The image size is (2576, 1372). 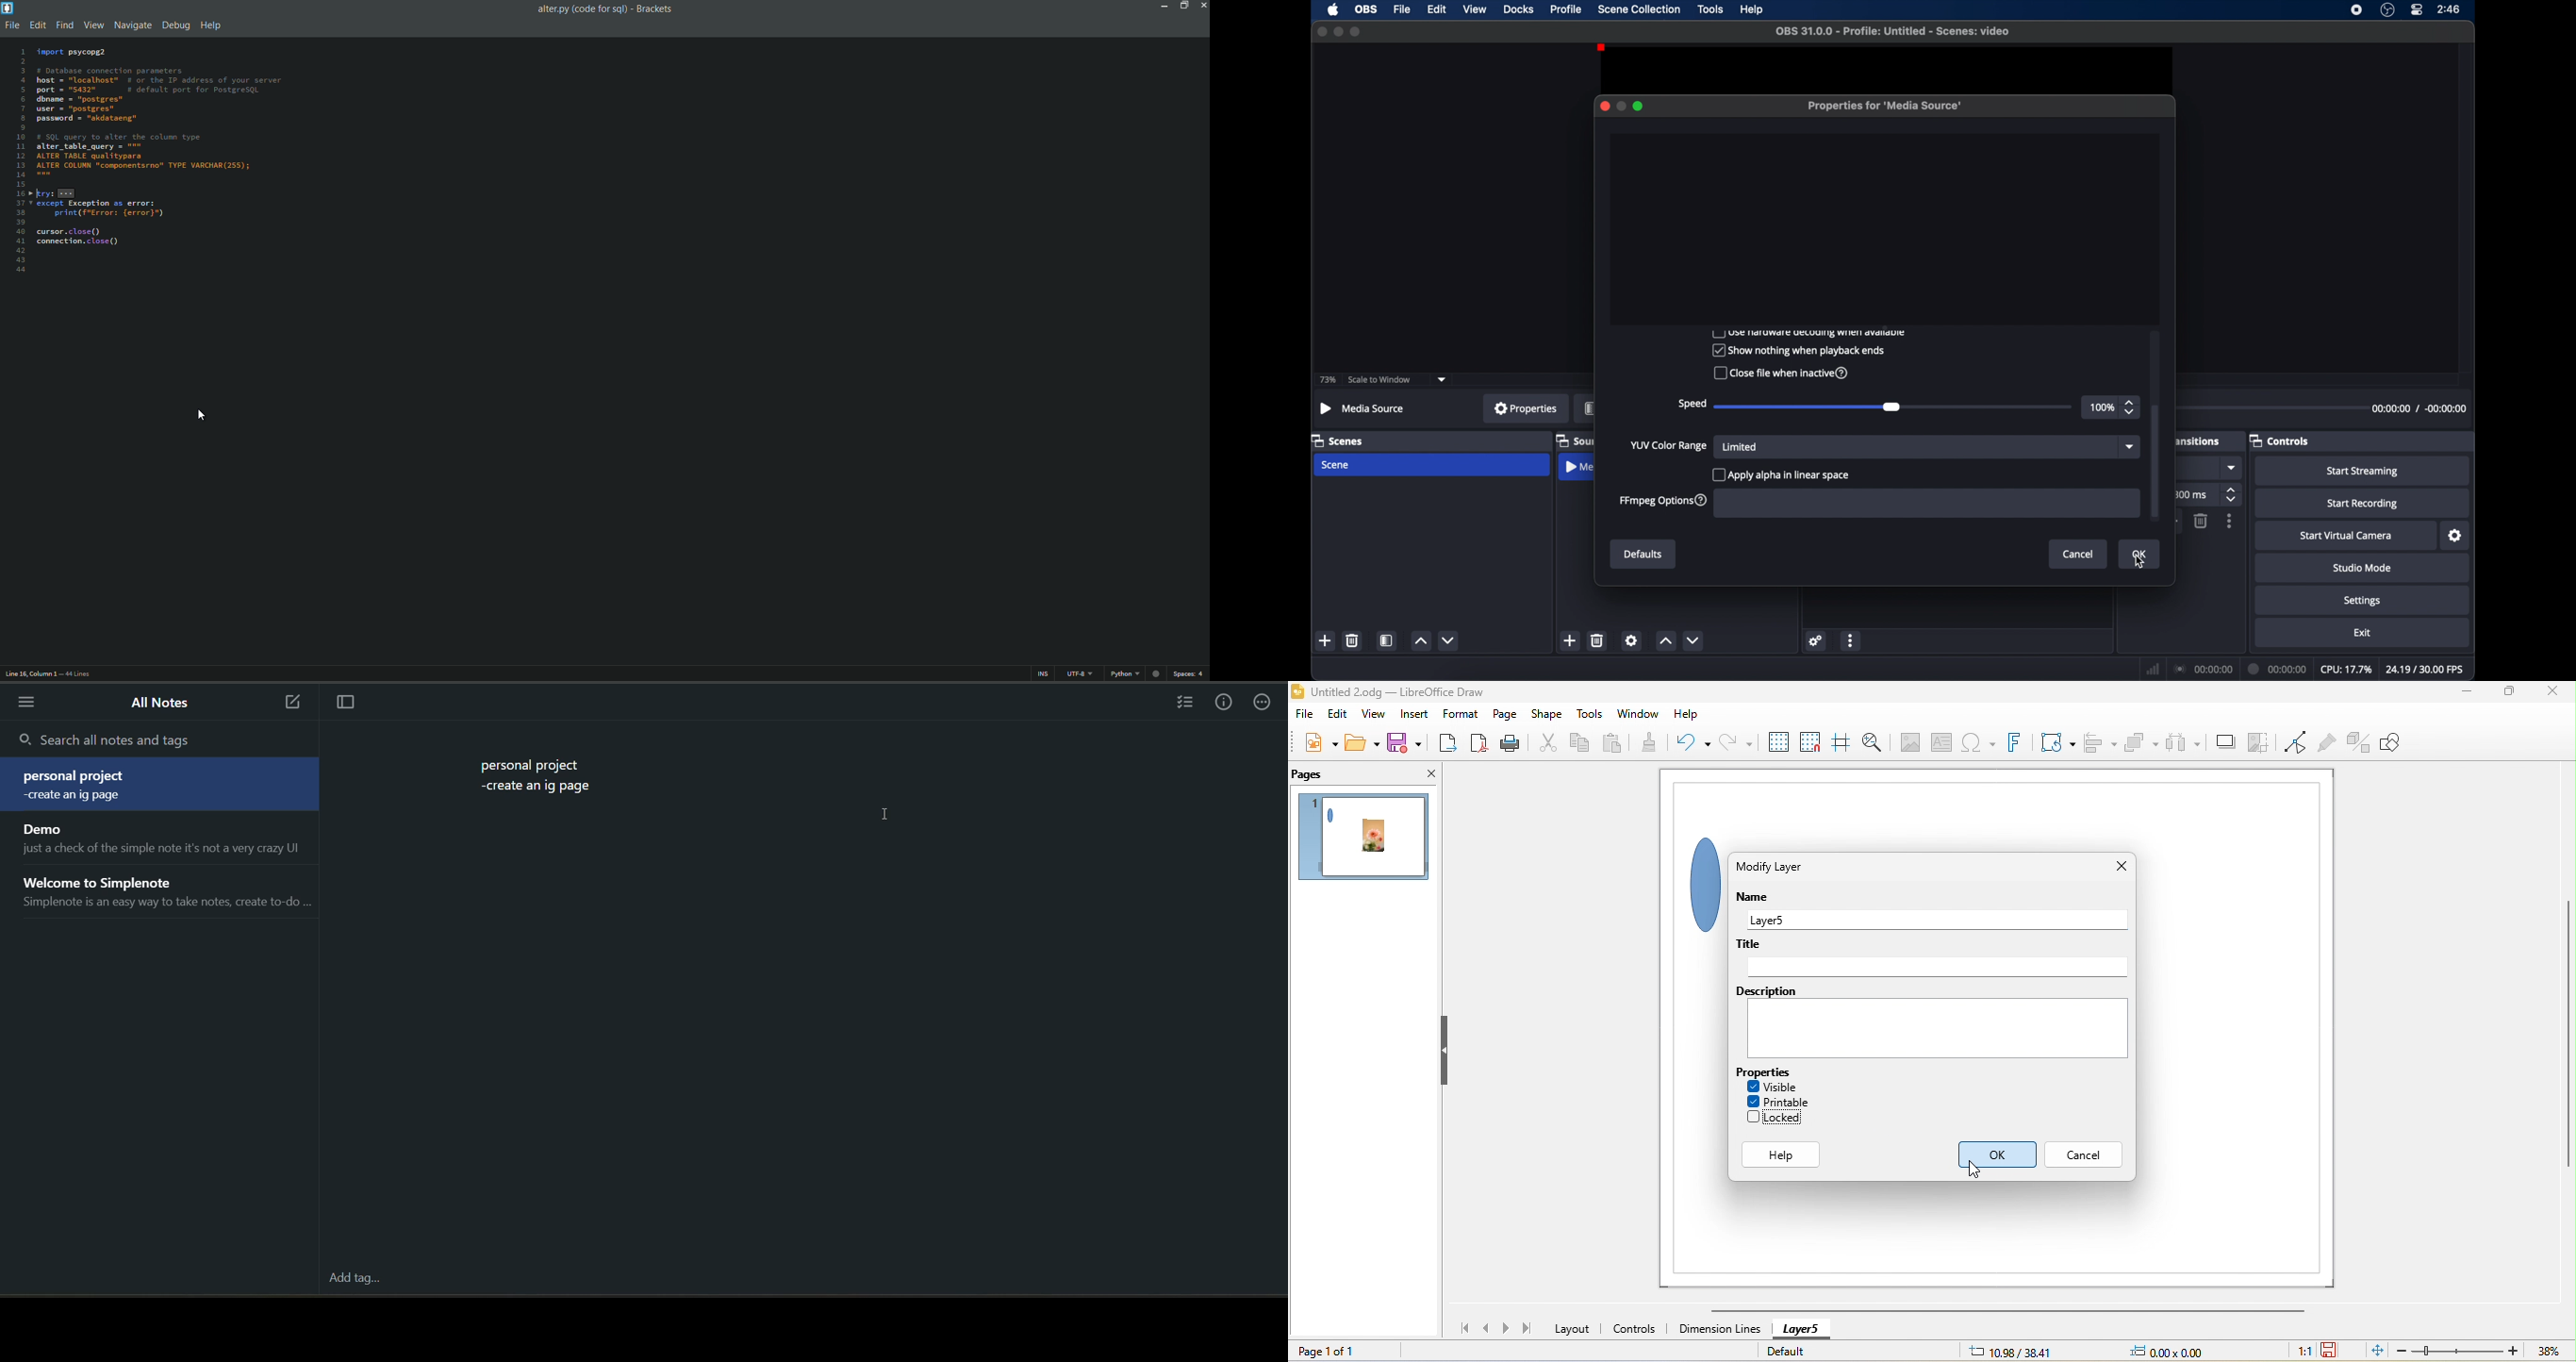 What do you see at coordinates (2195, 495) in the screenshot?
I see `ms` at bounding box center [2195, 495].